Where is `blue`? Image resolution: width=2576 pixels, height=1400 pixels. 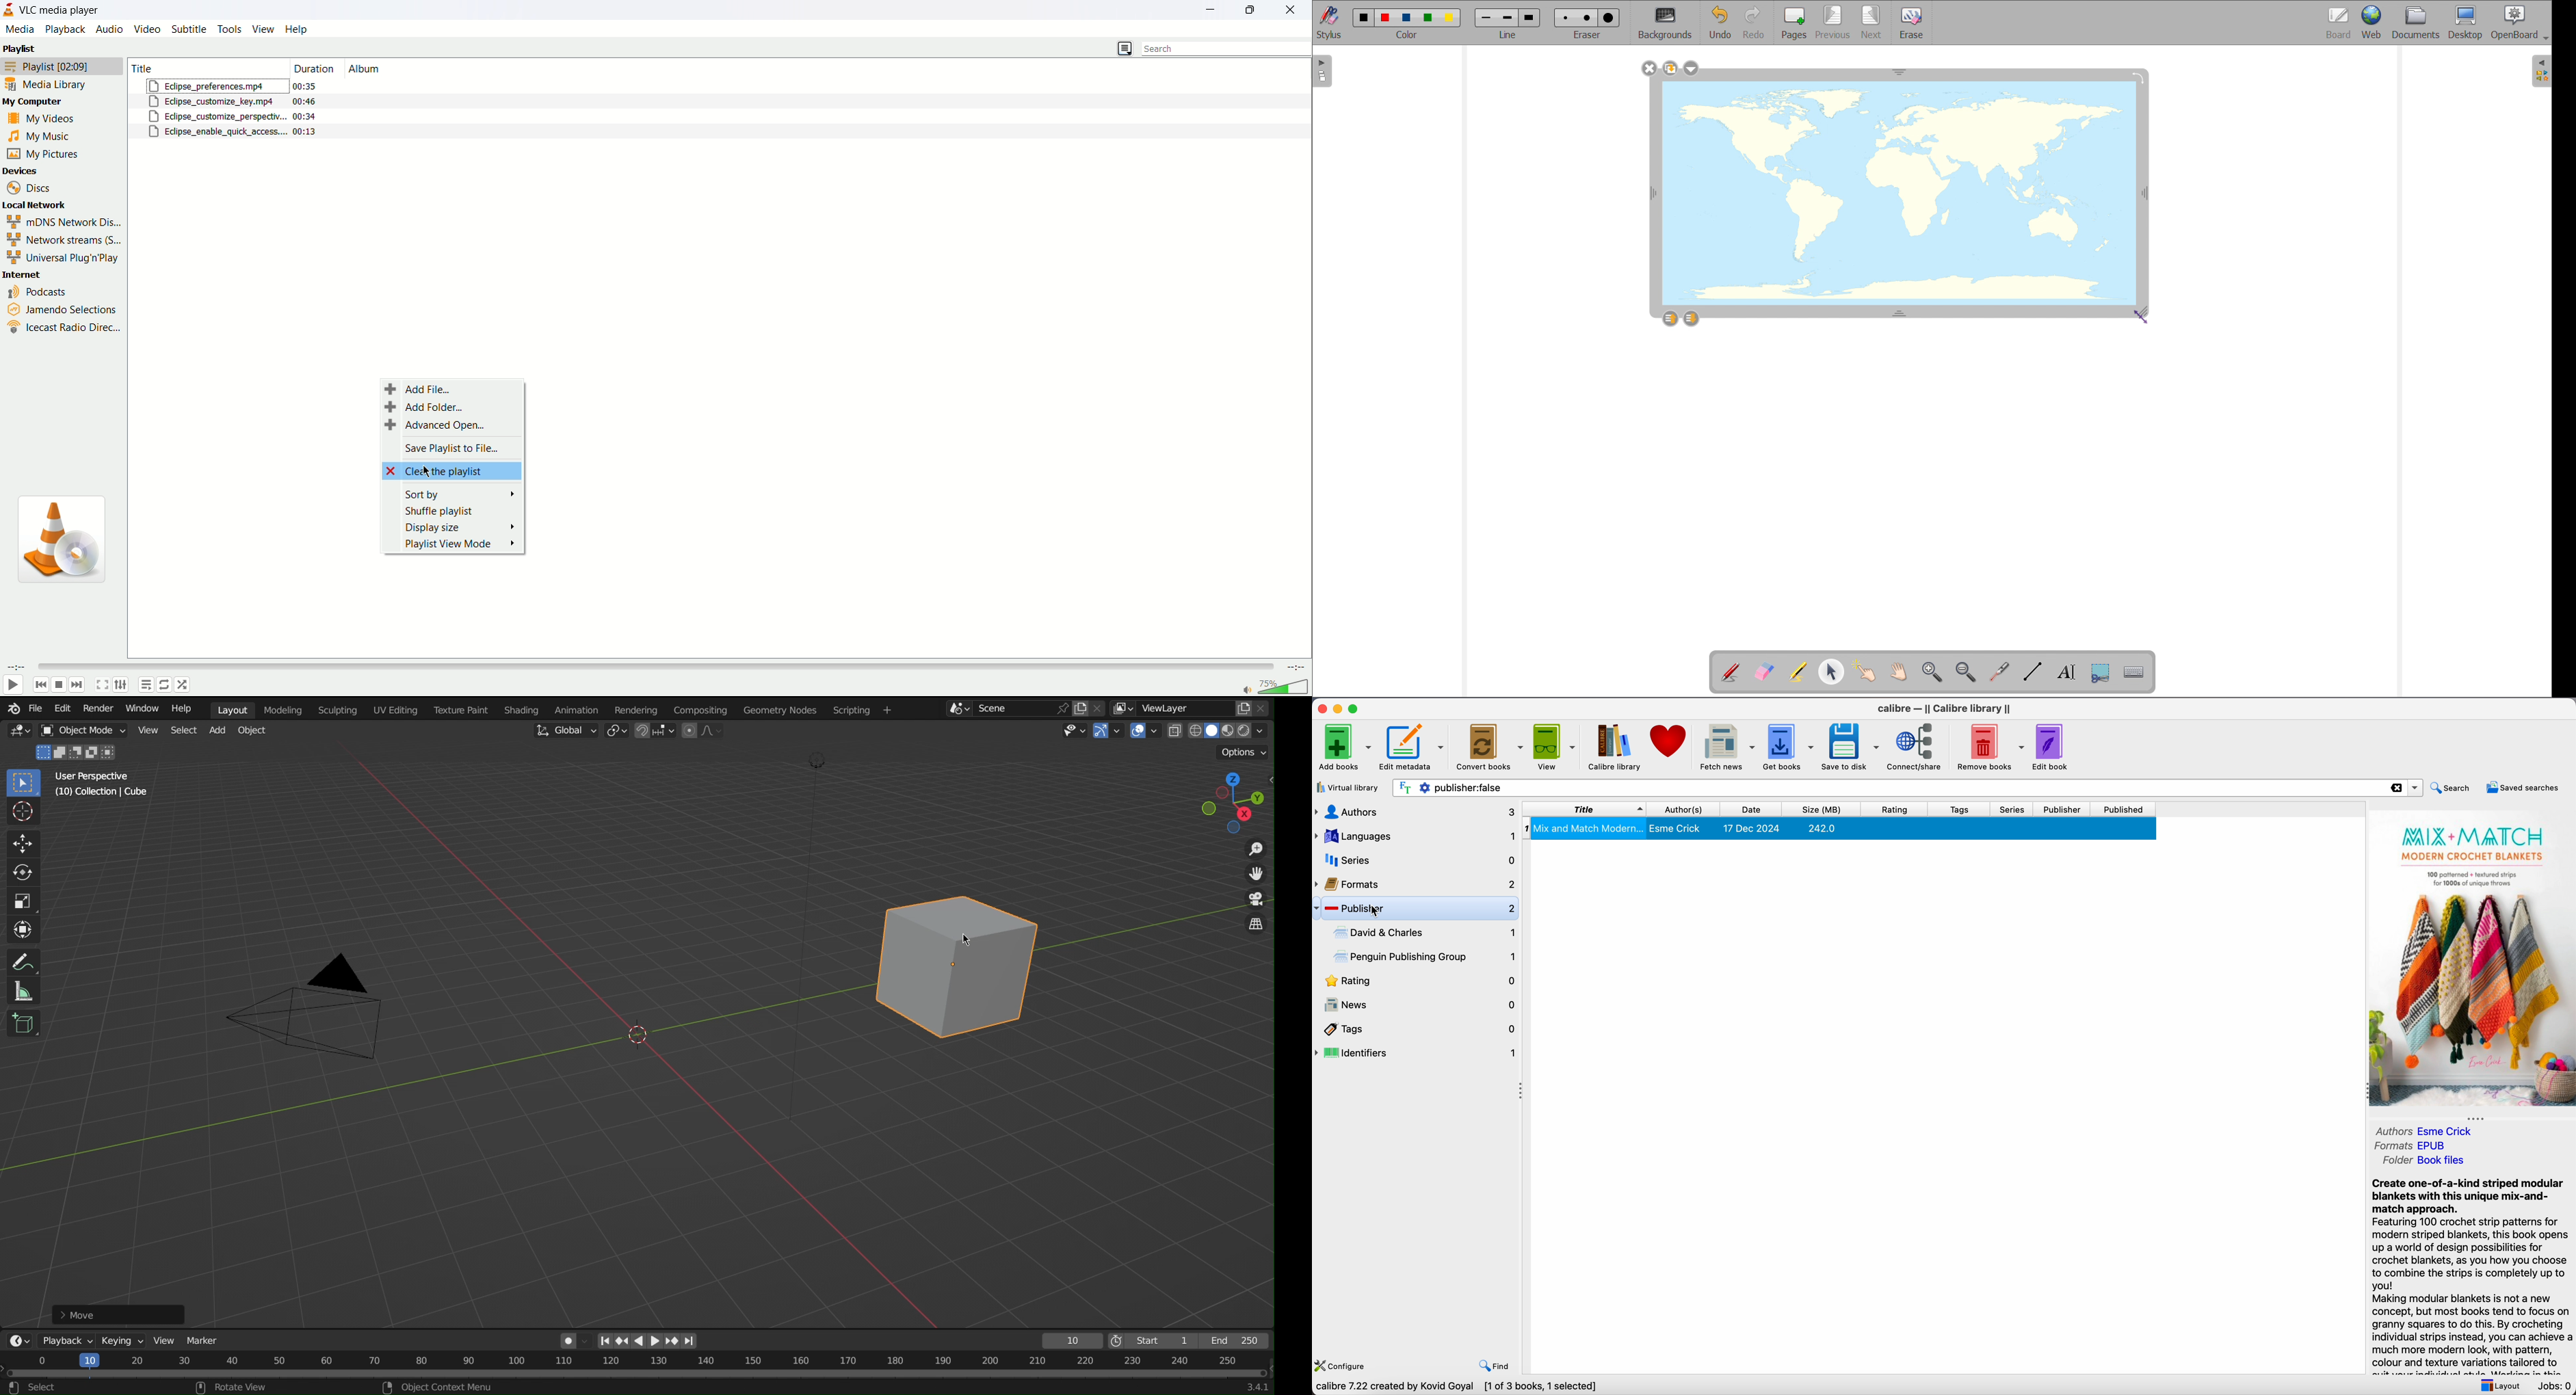
blue is located at coordinates (1408, 17).